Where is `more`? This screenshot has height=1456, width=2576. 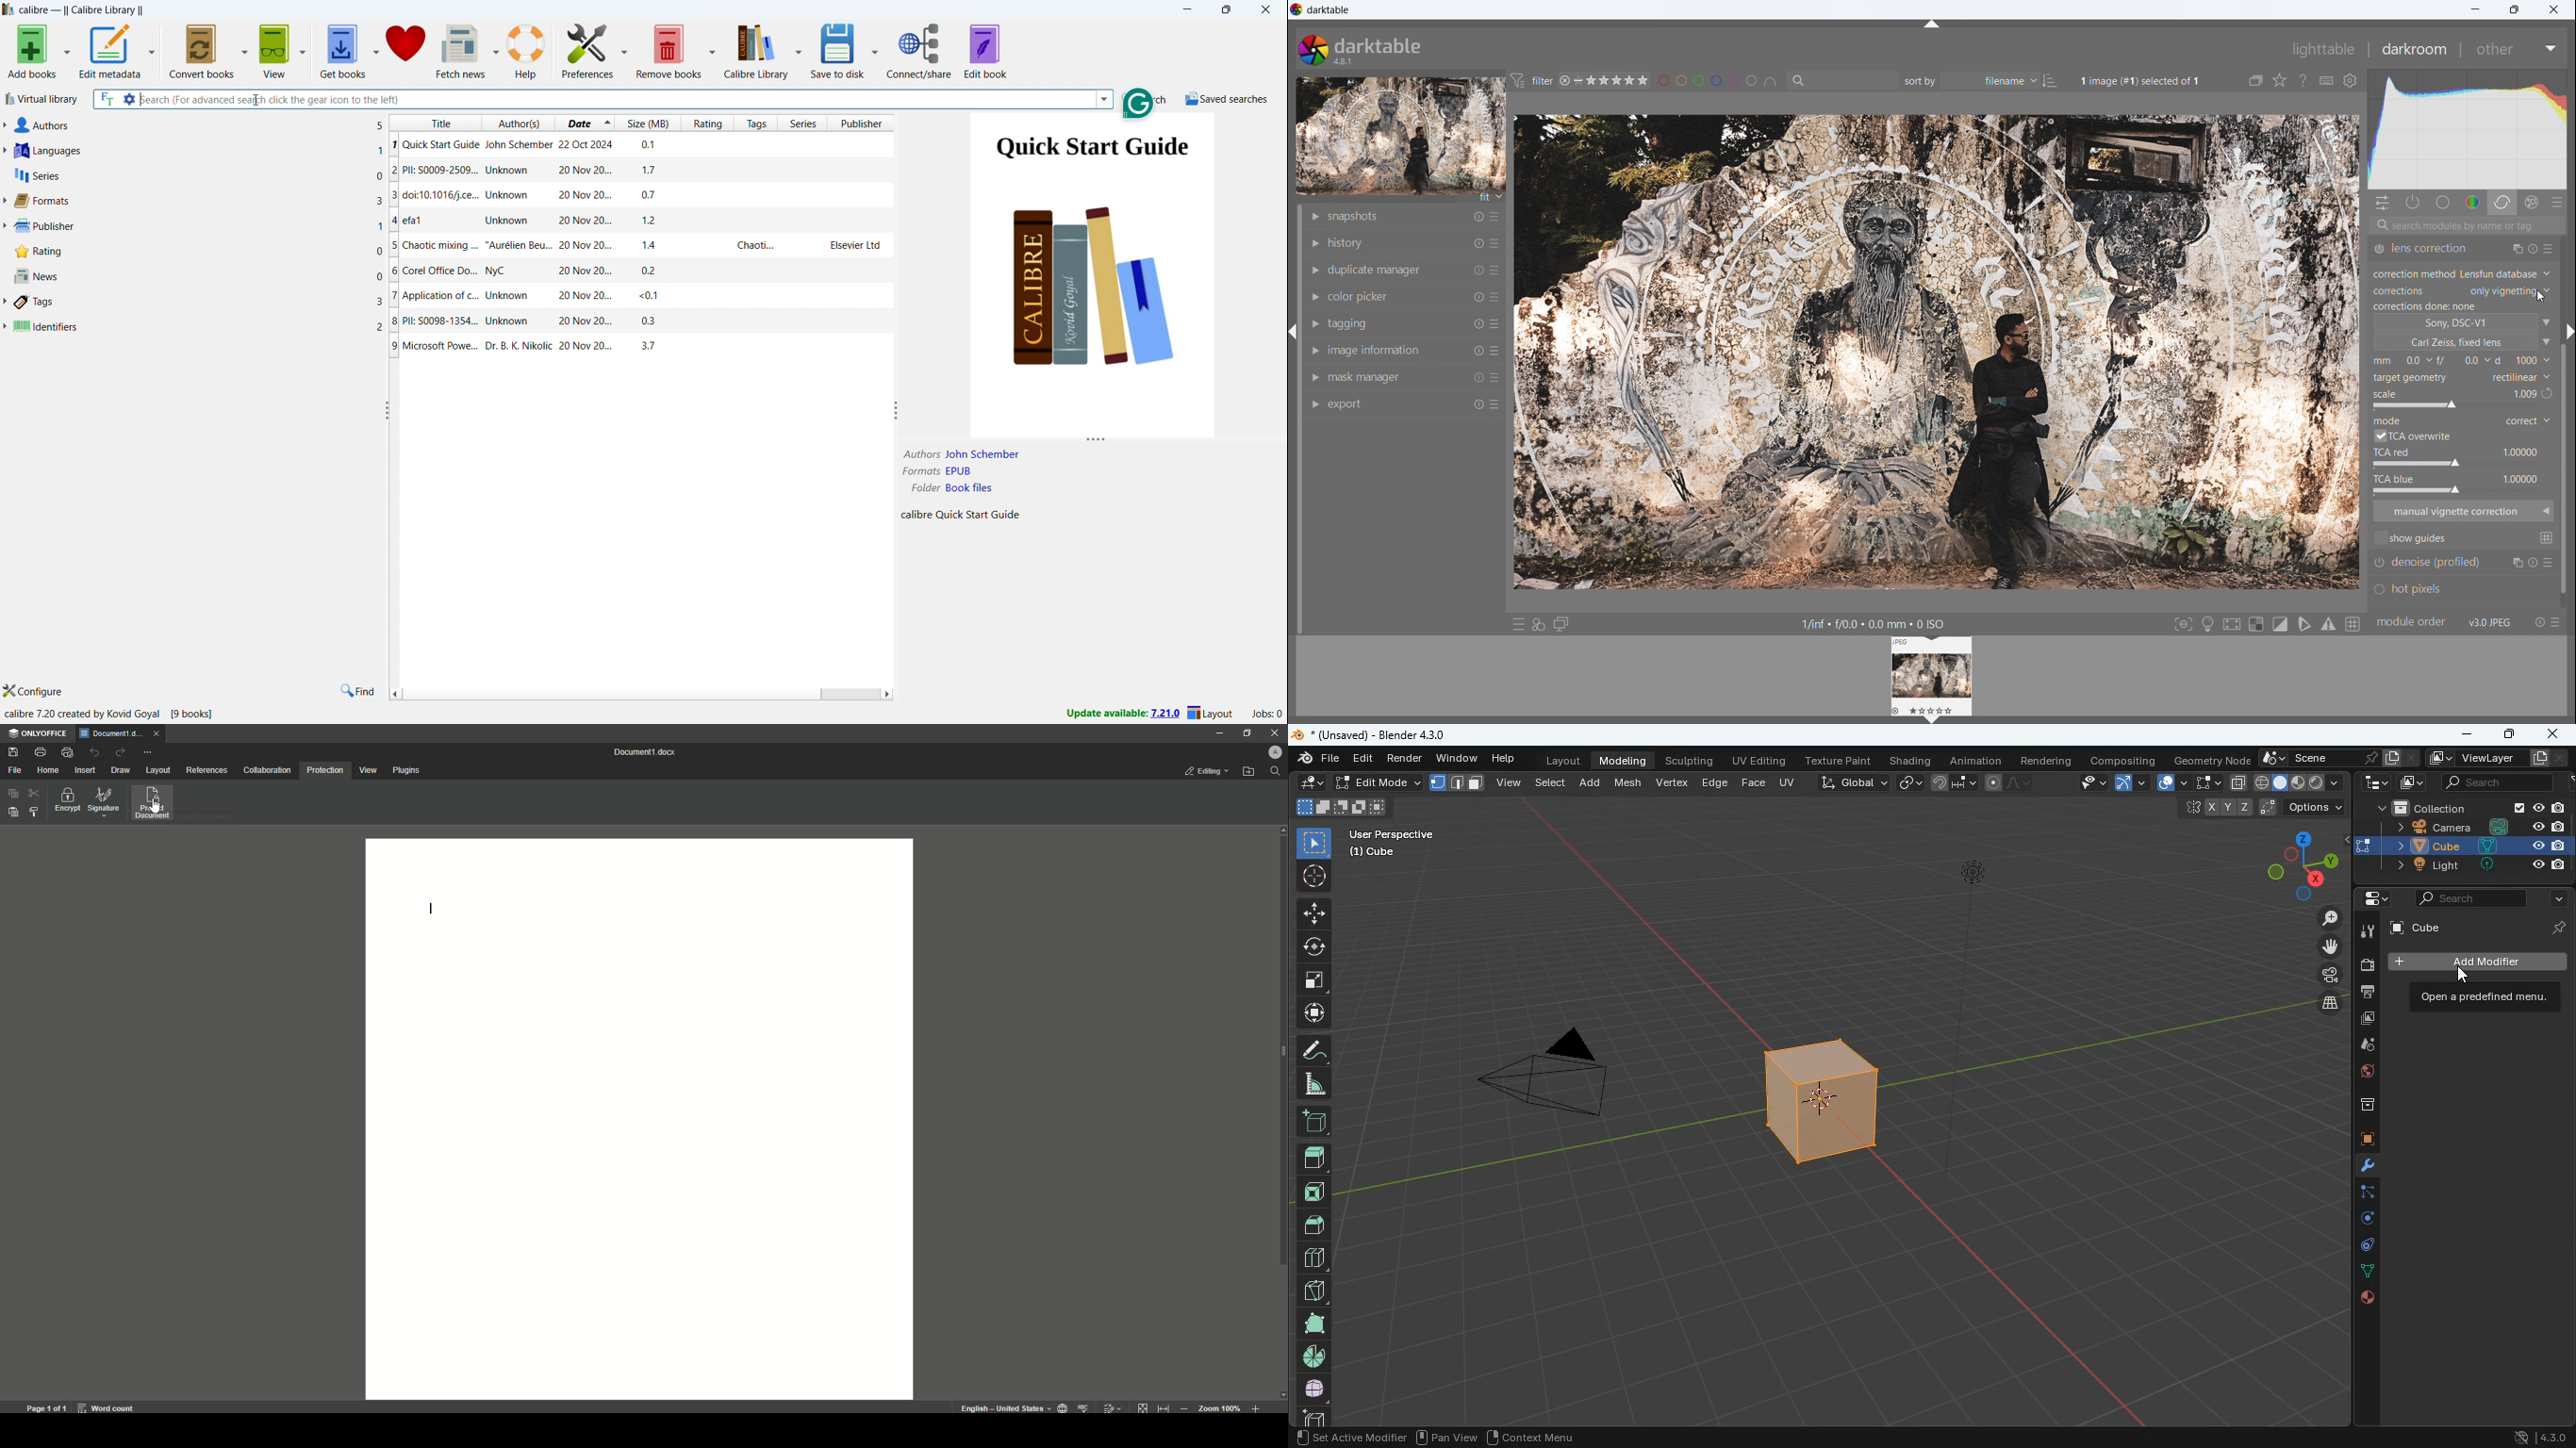
more is located at coordinates (2557, 896).